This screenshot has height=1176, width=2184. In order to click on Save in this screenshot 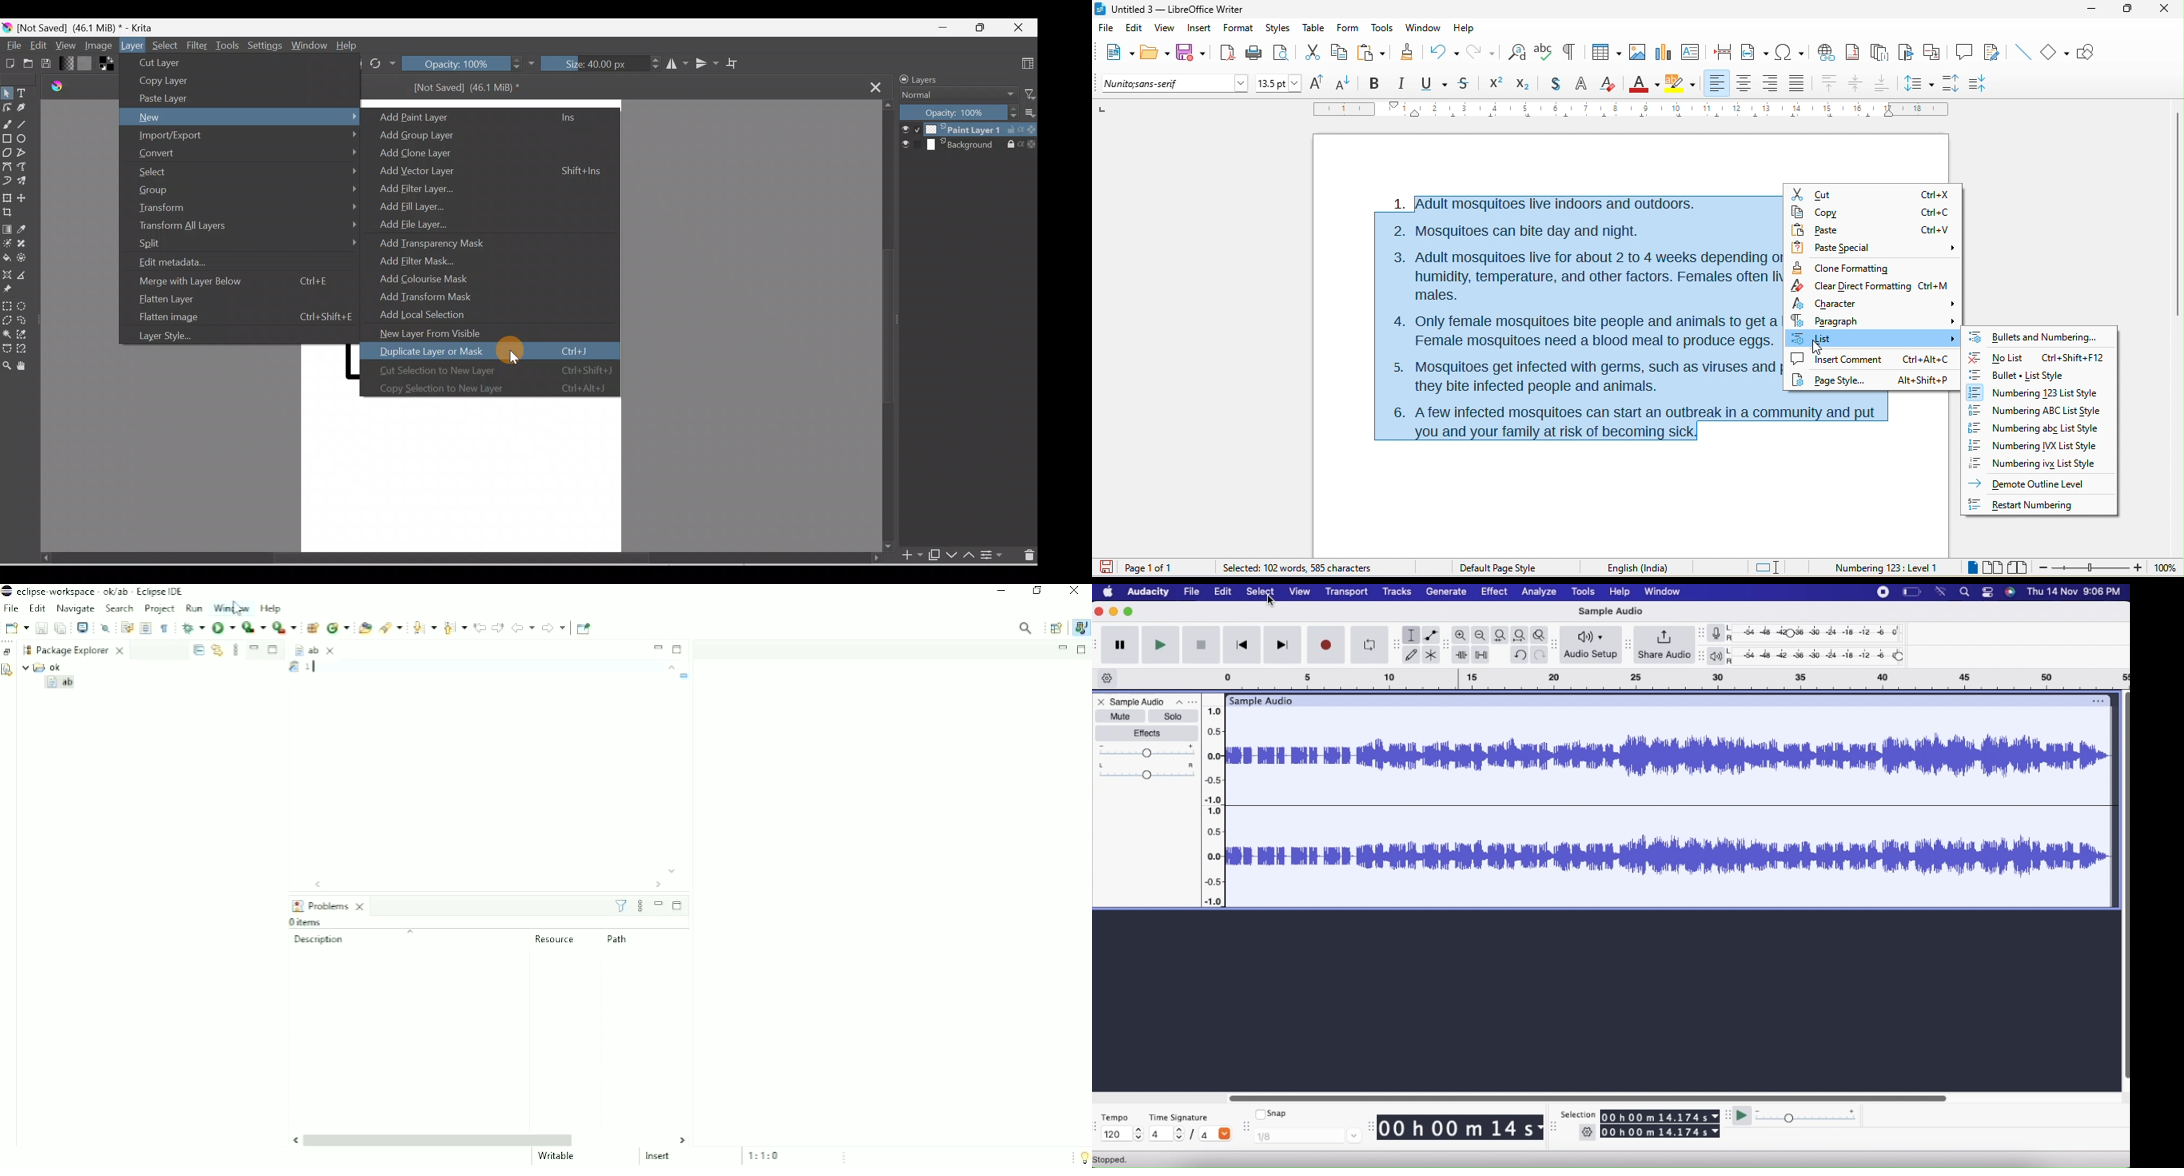, I will do `click(49, 63)`.